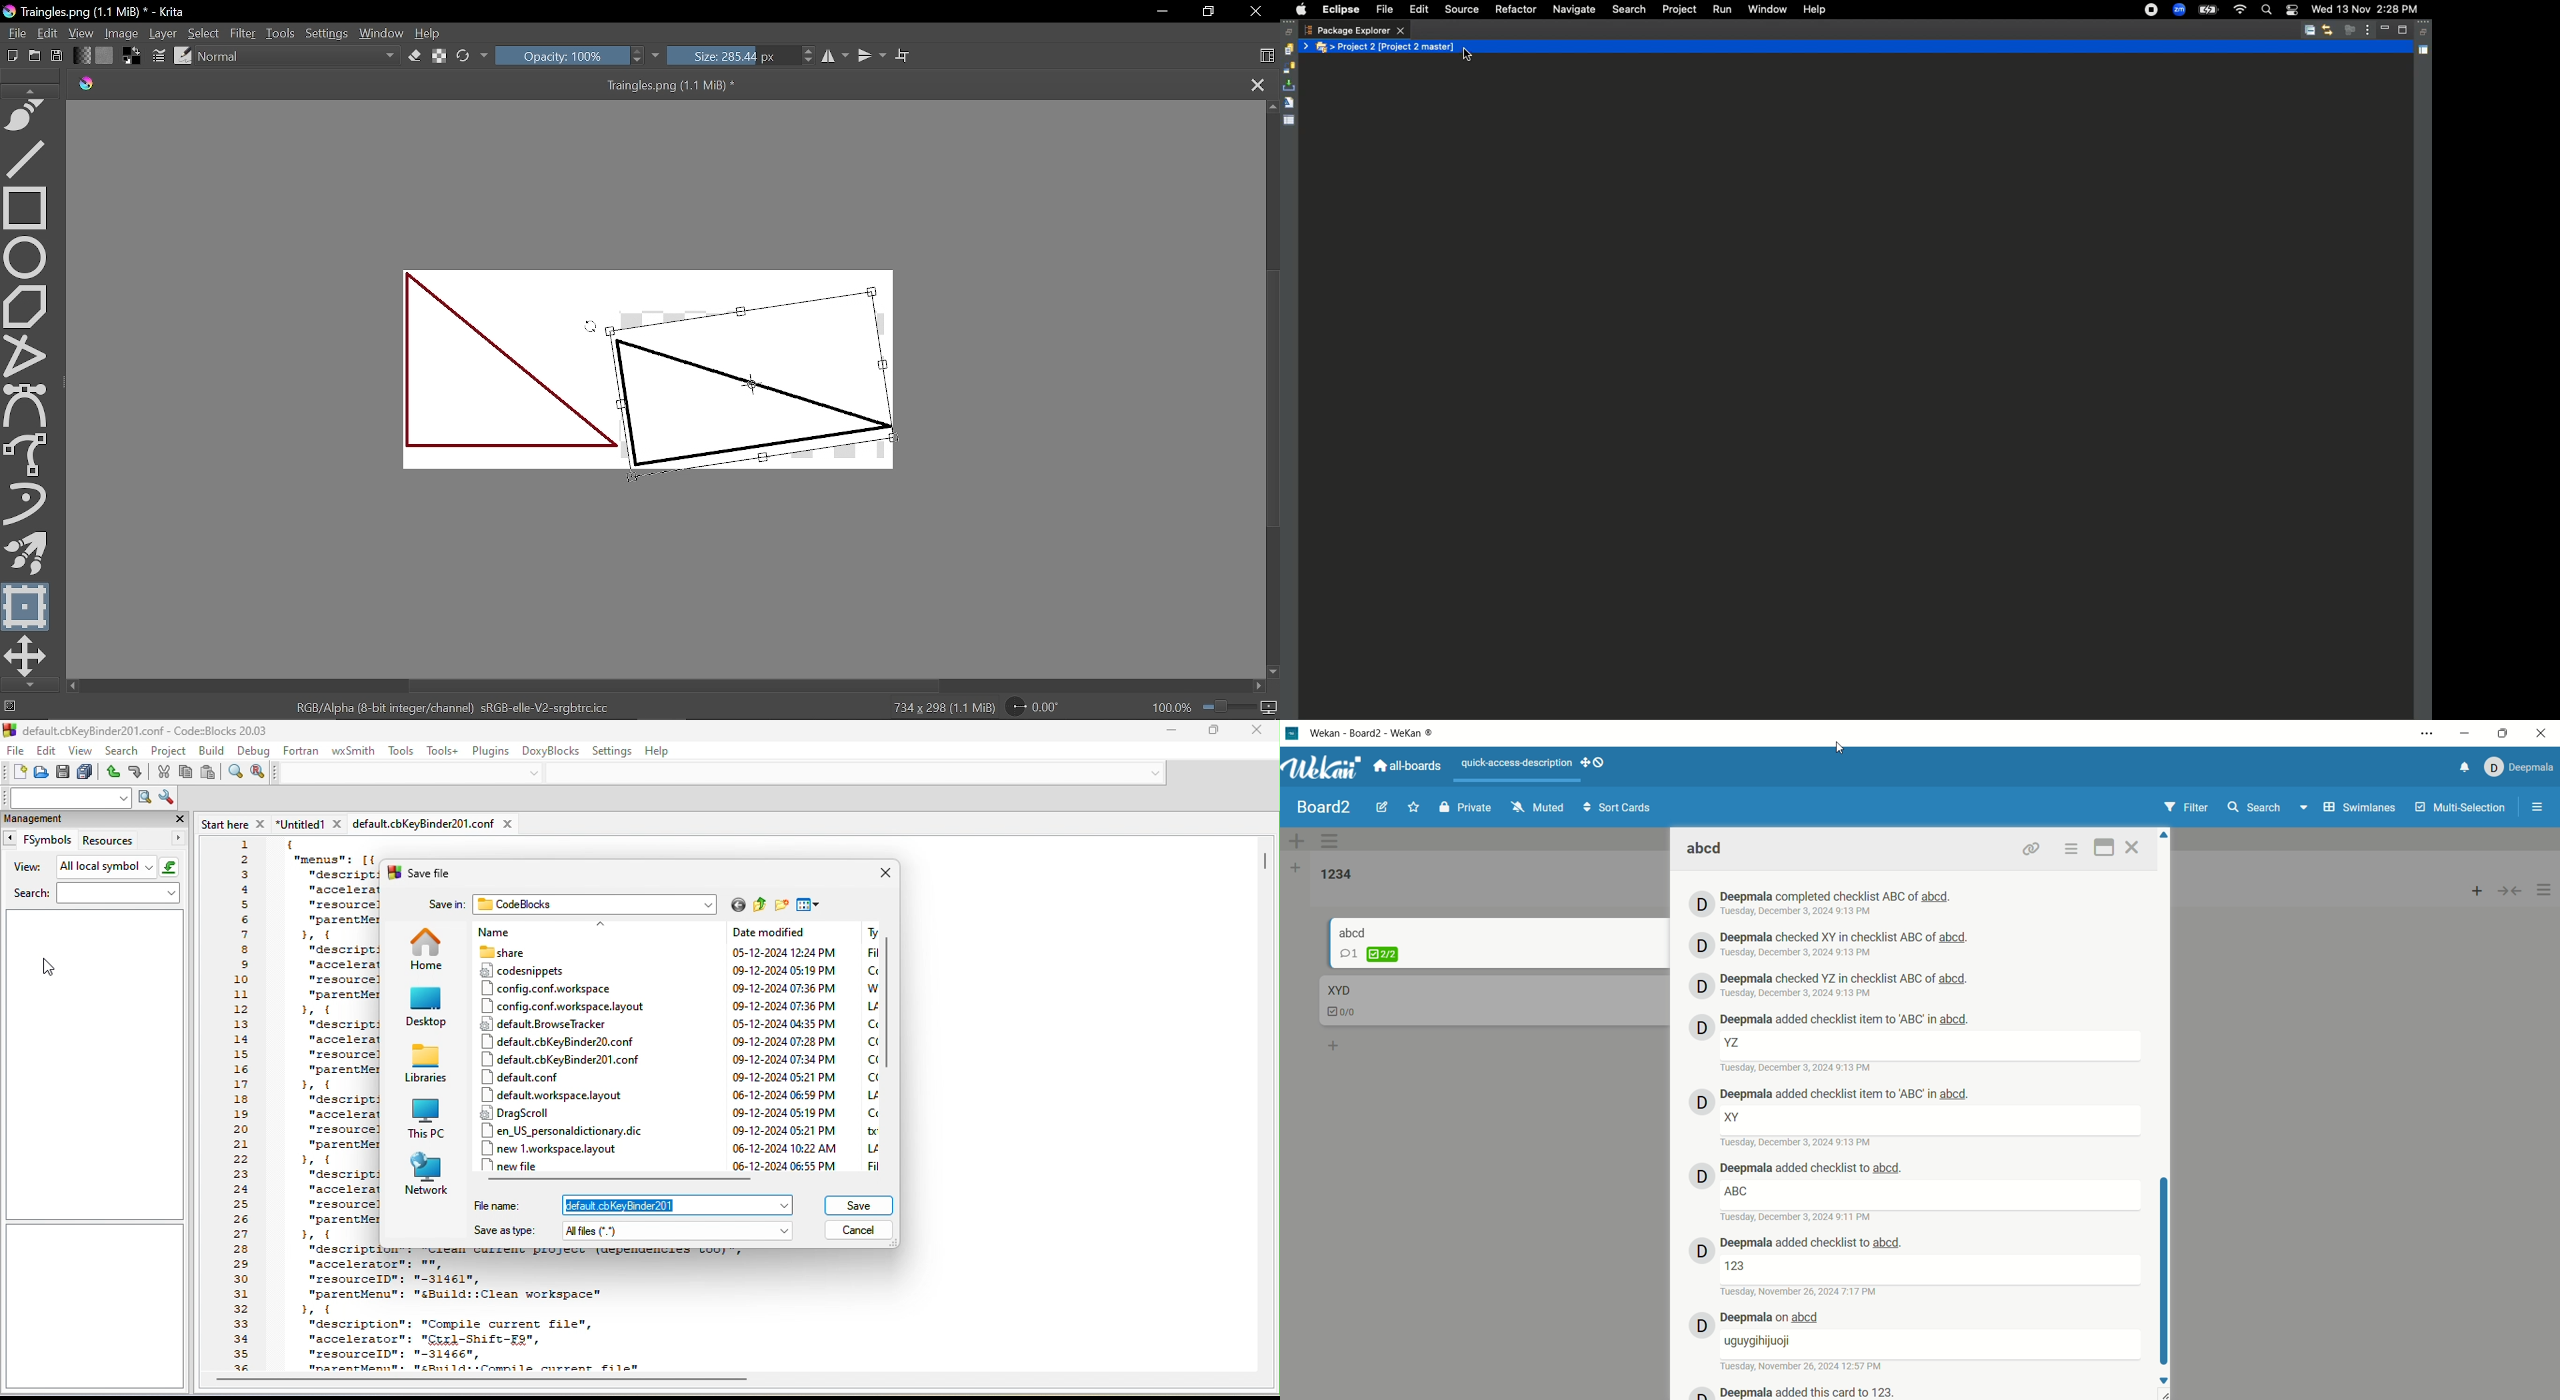  I want to click on this pc, so click(429, 1118).